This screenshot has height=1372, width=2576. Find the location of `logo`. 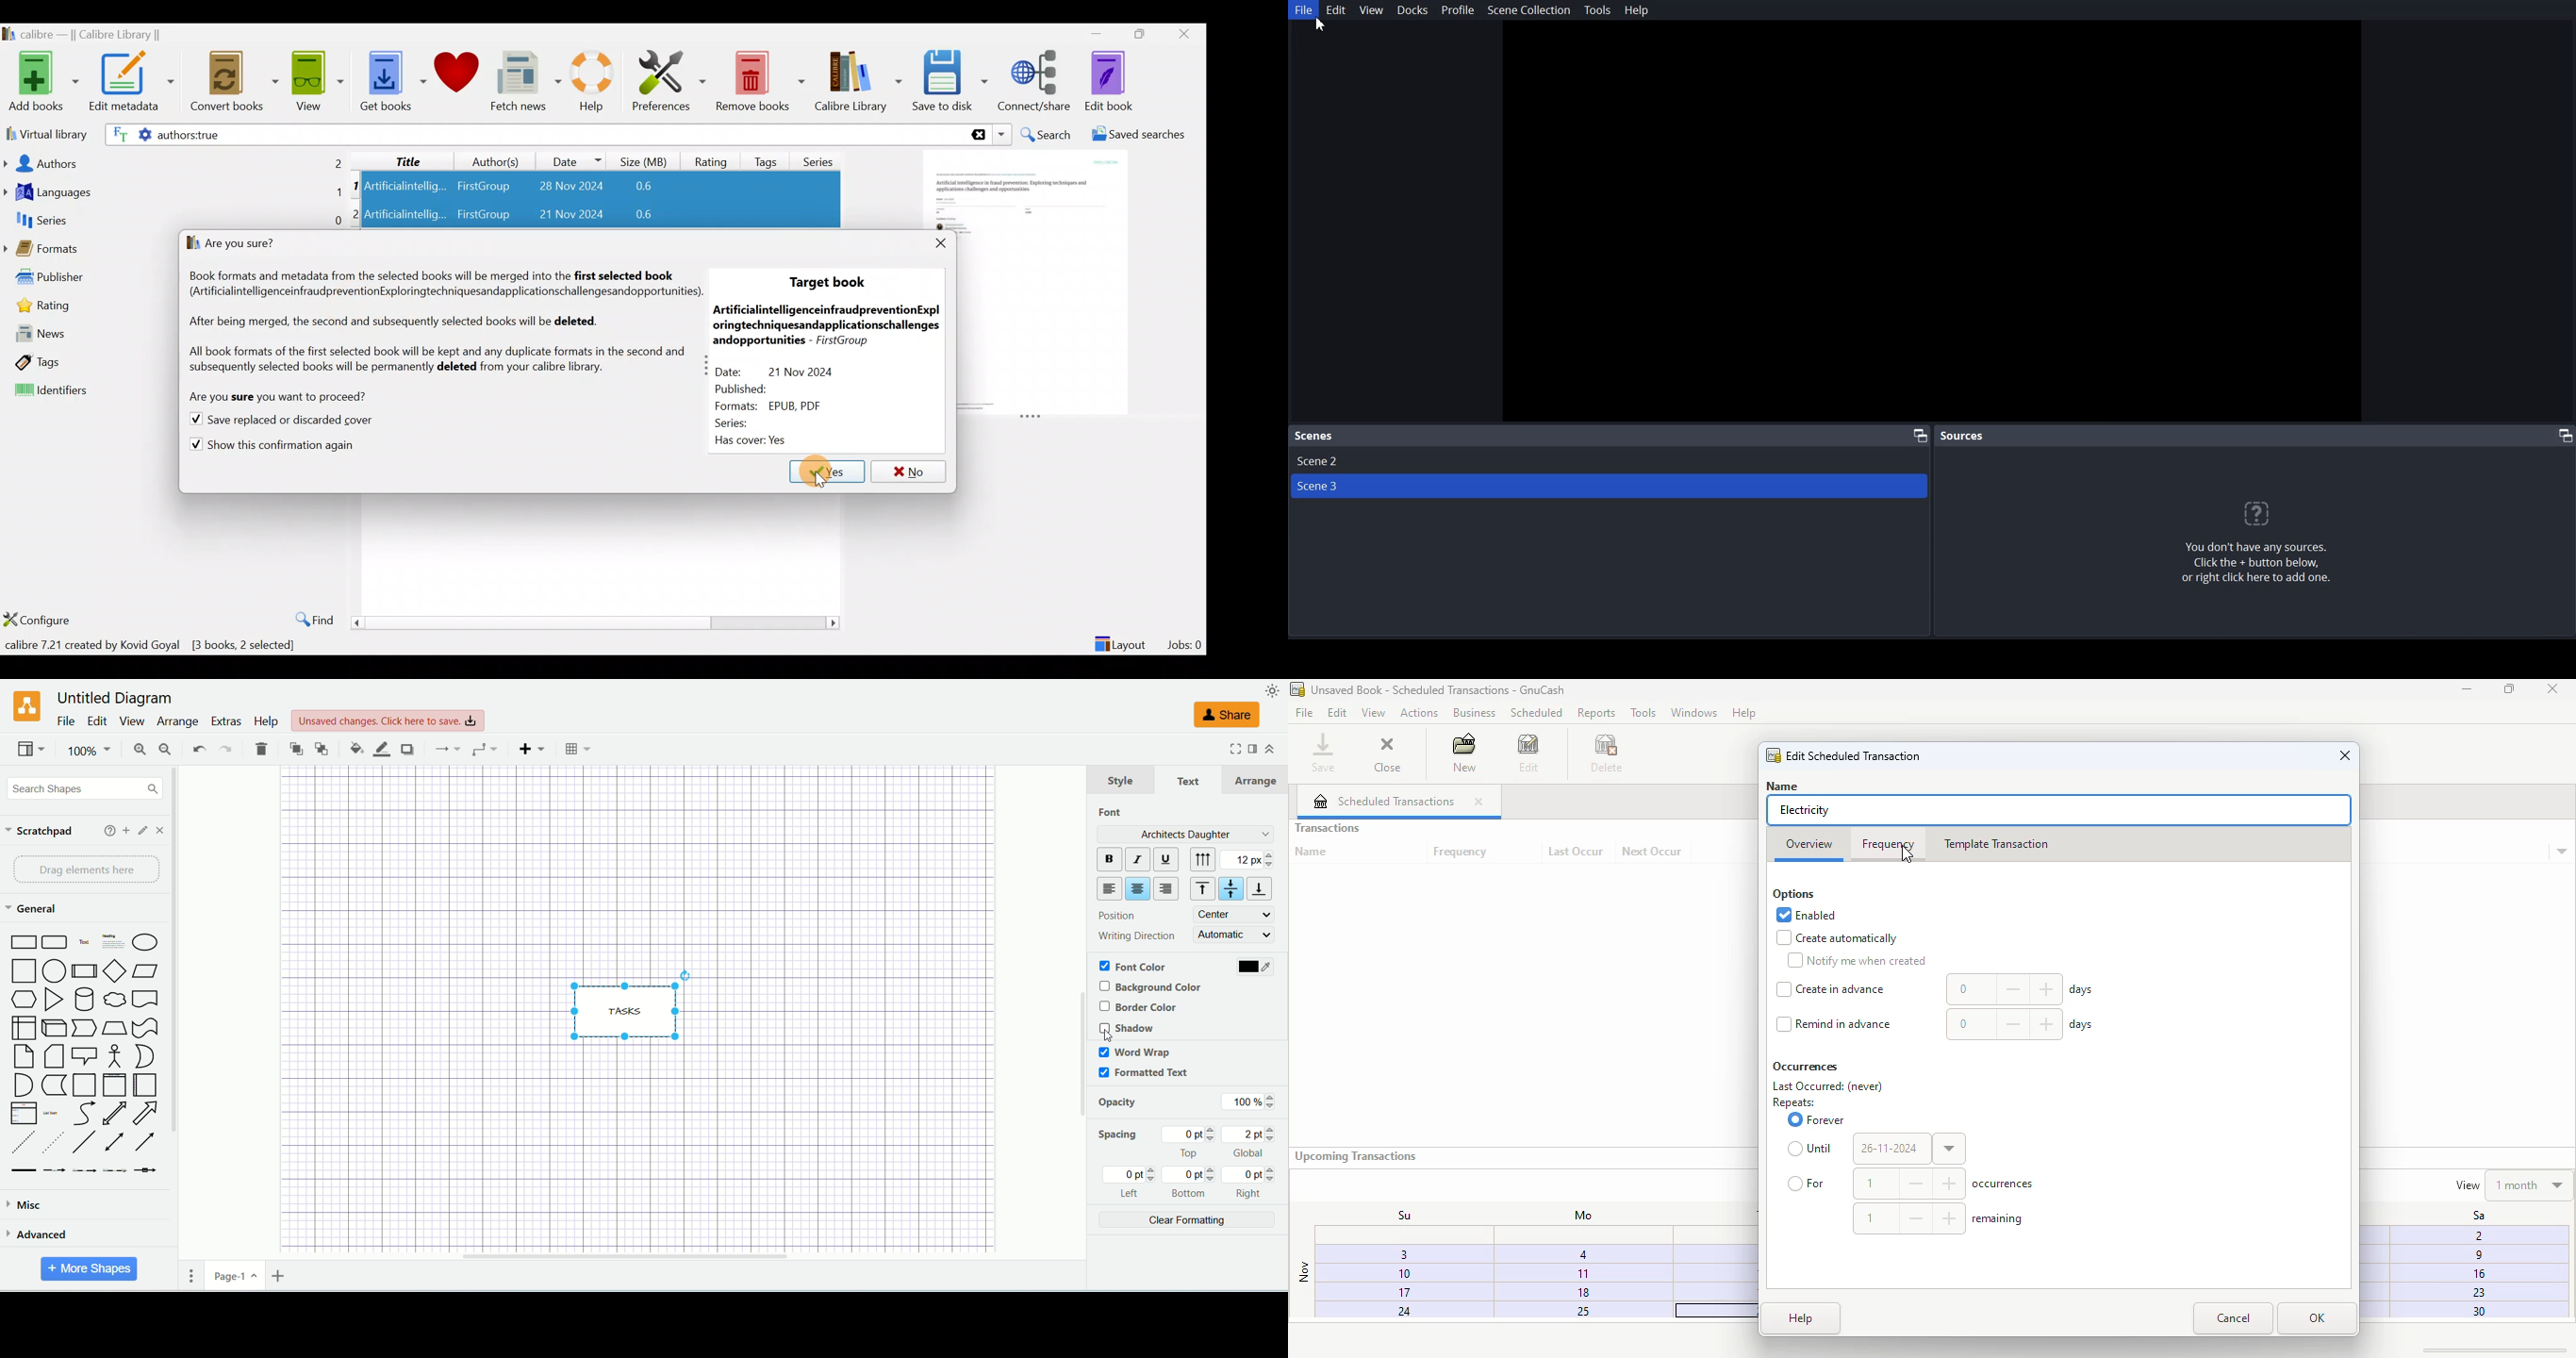

logo is located at coordinates (23, 706).